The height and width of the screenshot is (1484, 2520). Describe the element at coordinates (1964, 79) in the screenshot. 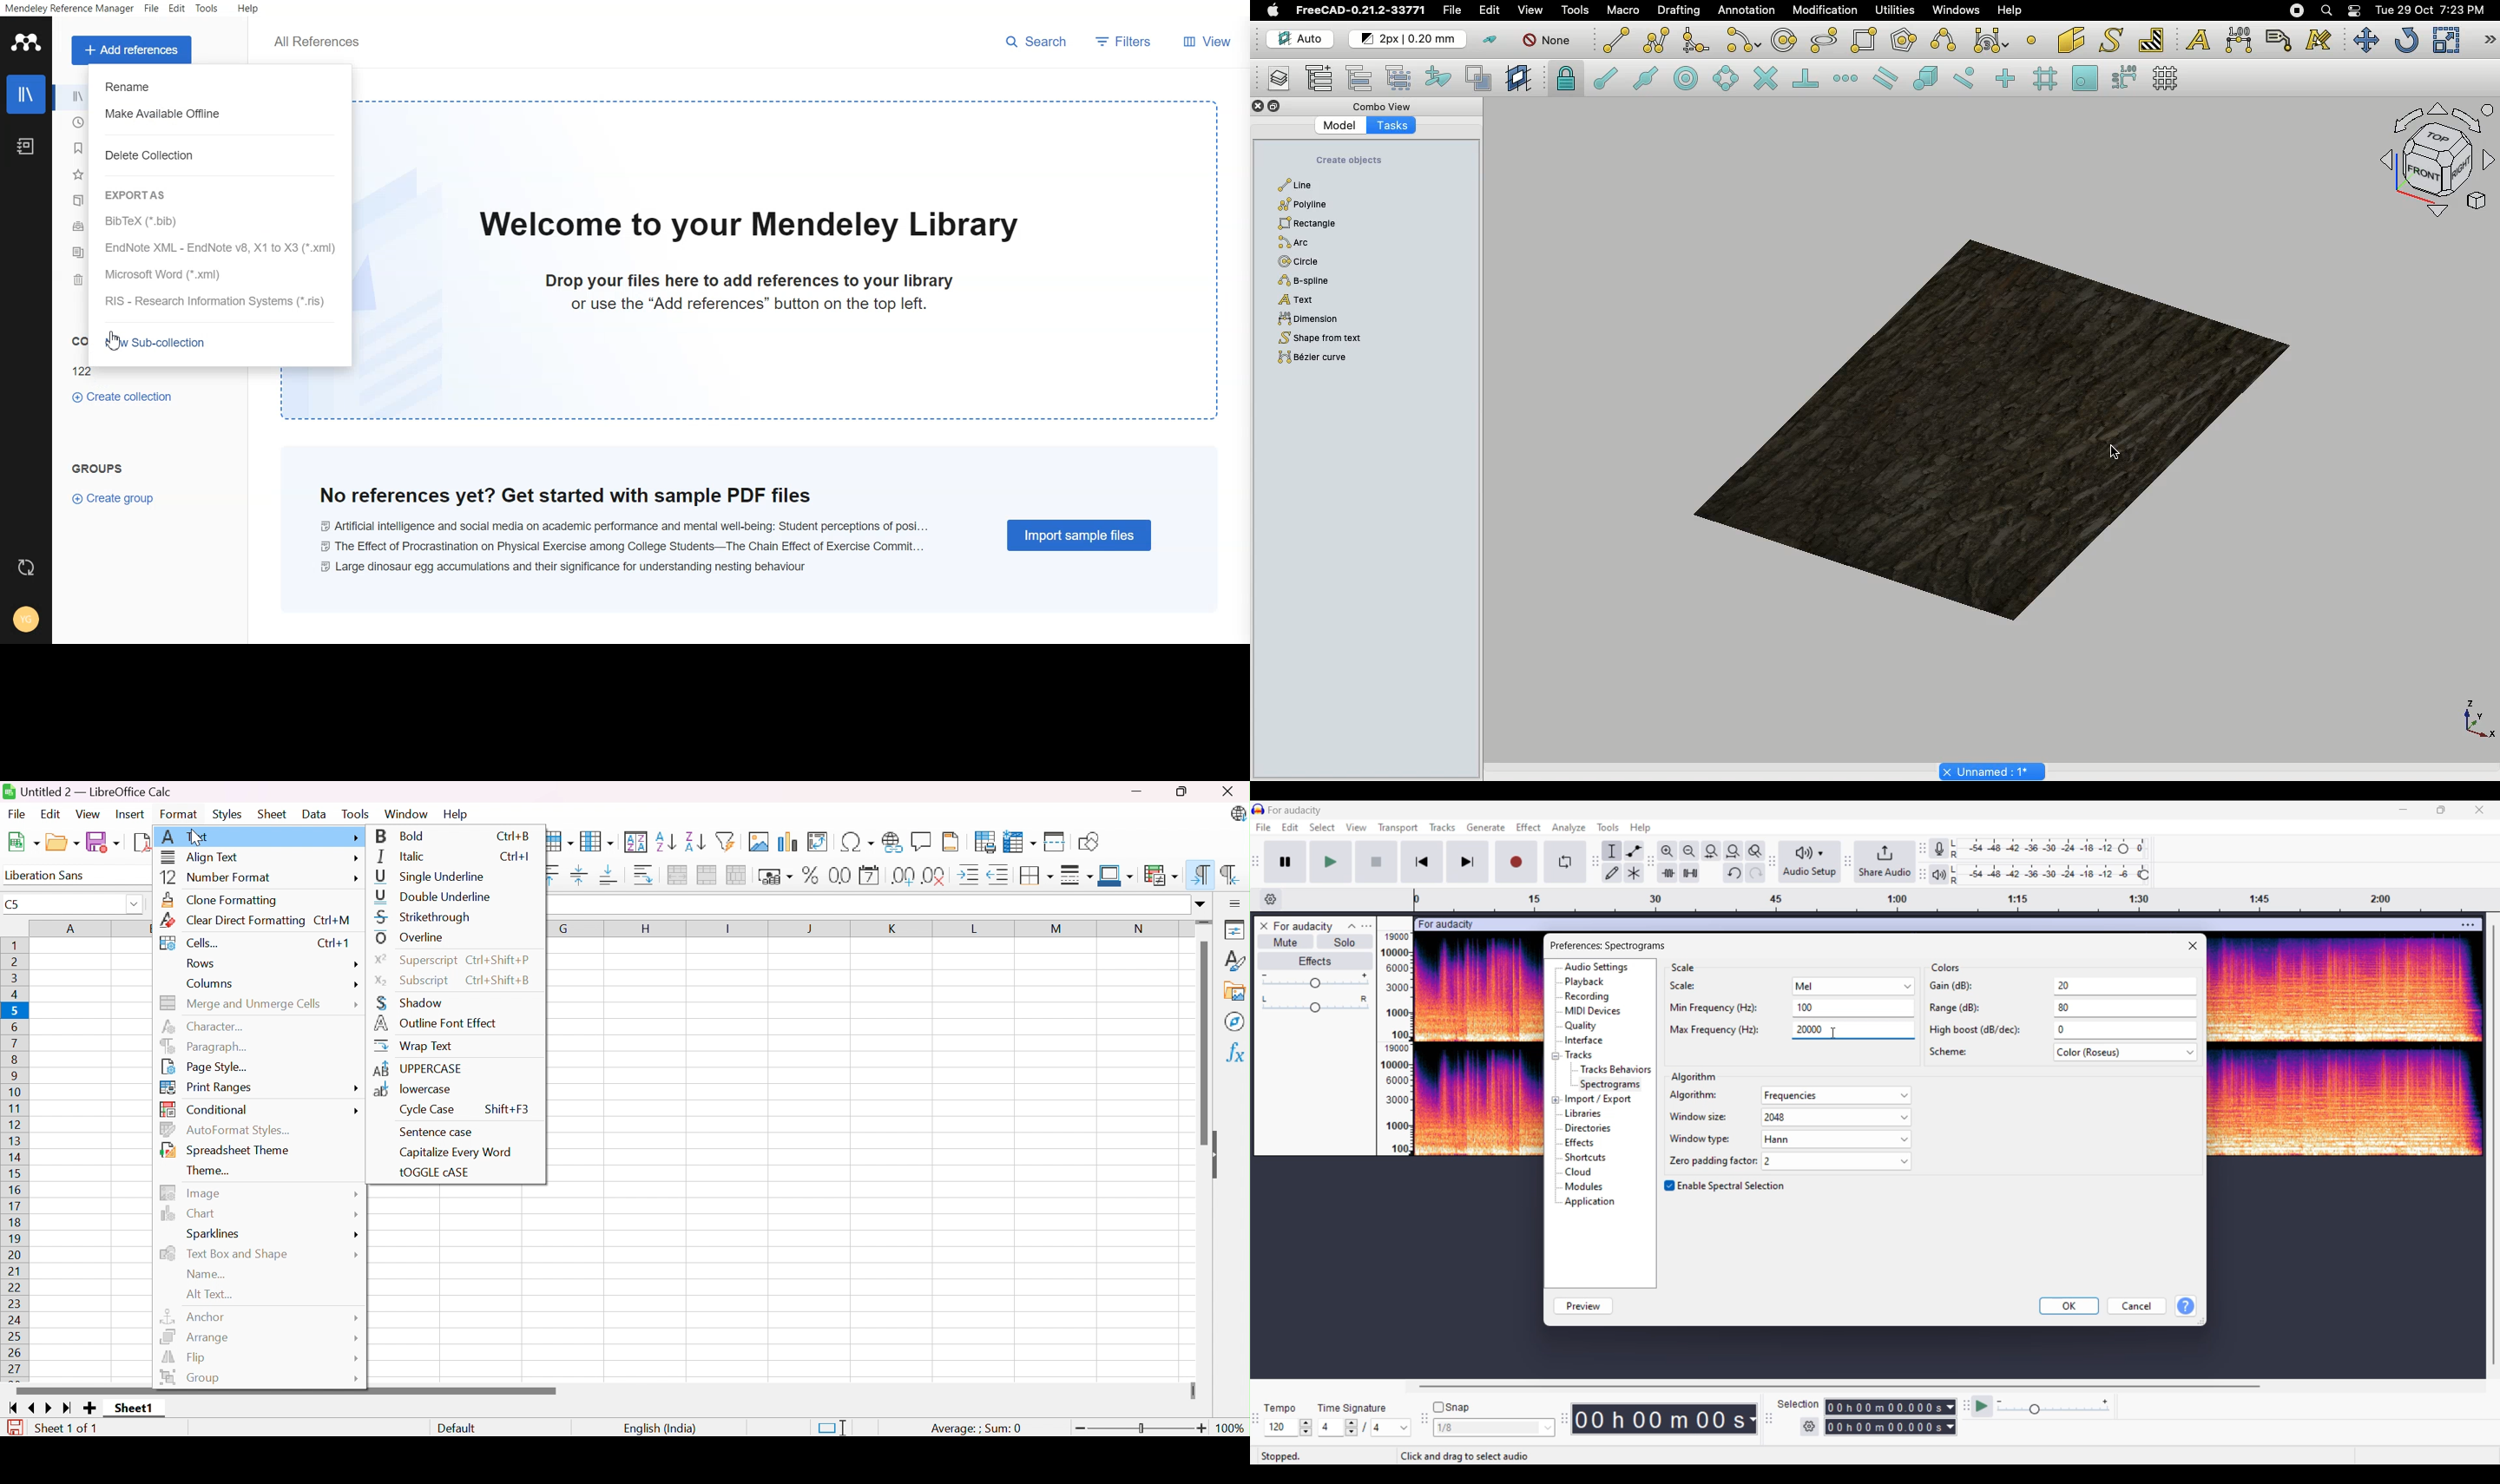

I see `Snap near` at that location.